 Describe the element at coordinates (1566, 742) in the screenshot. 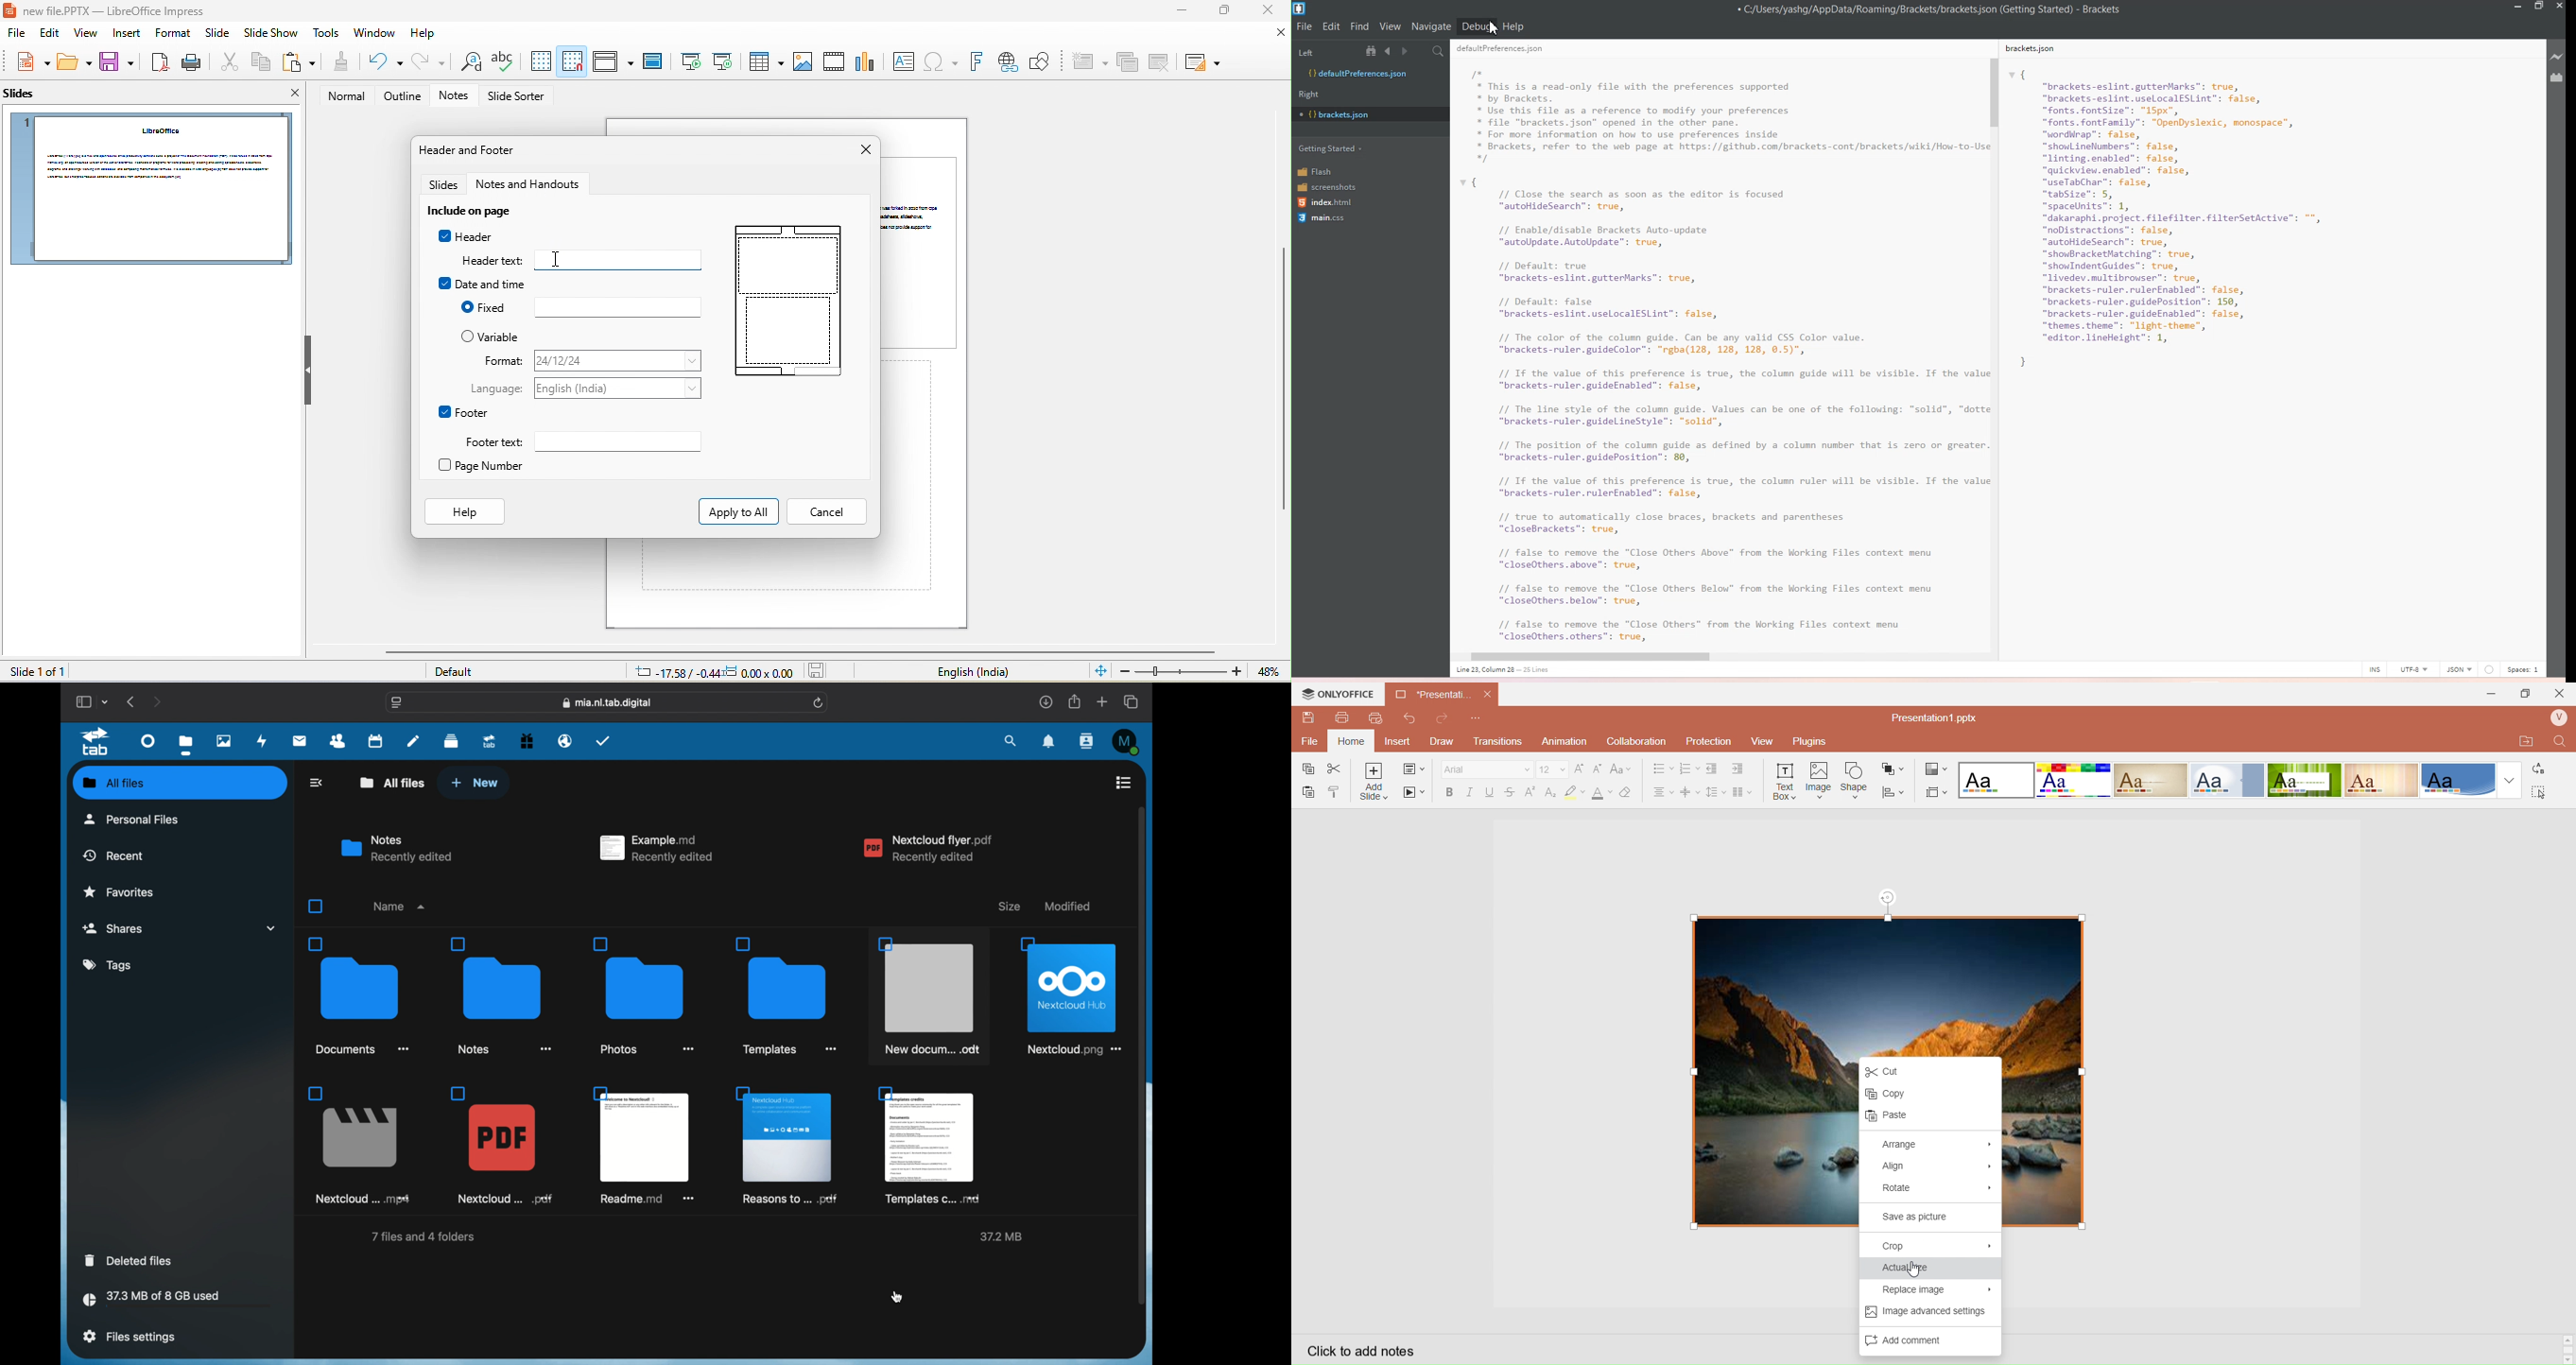

I see `Animation` at that location.